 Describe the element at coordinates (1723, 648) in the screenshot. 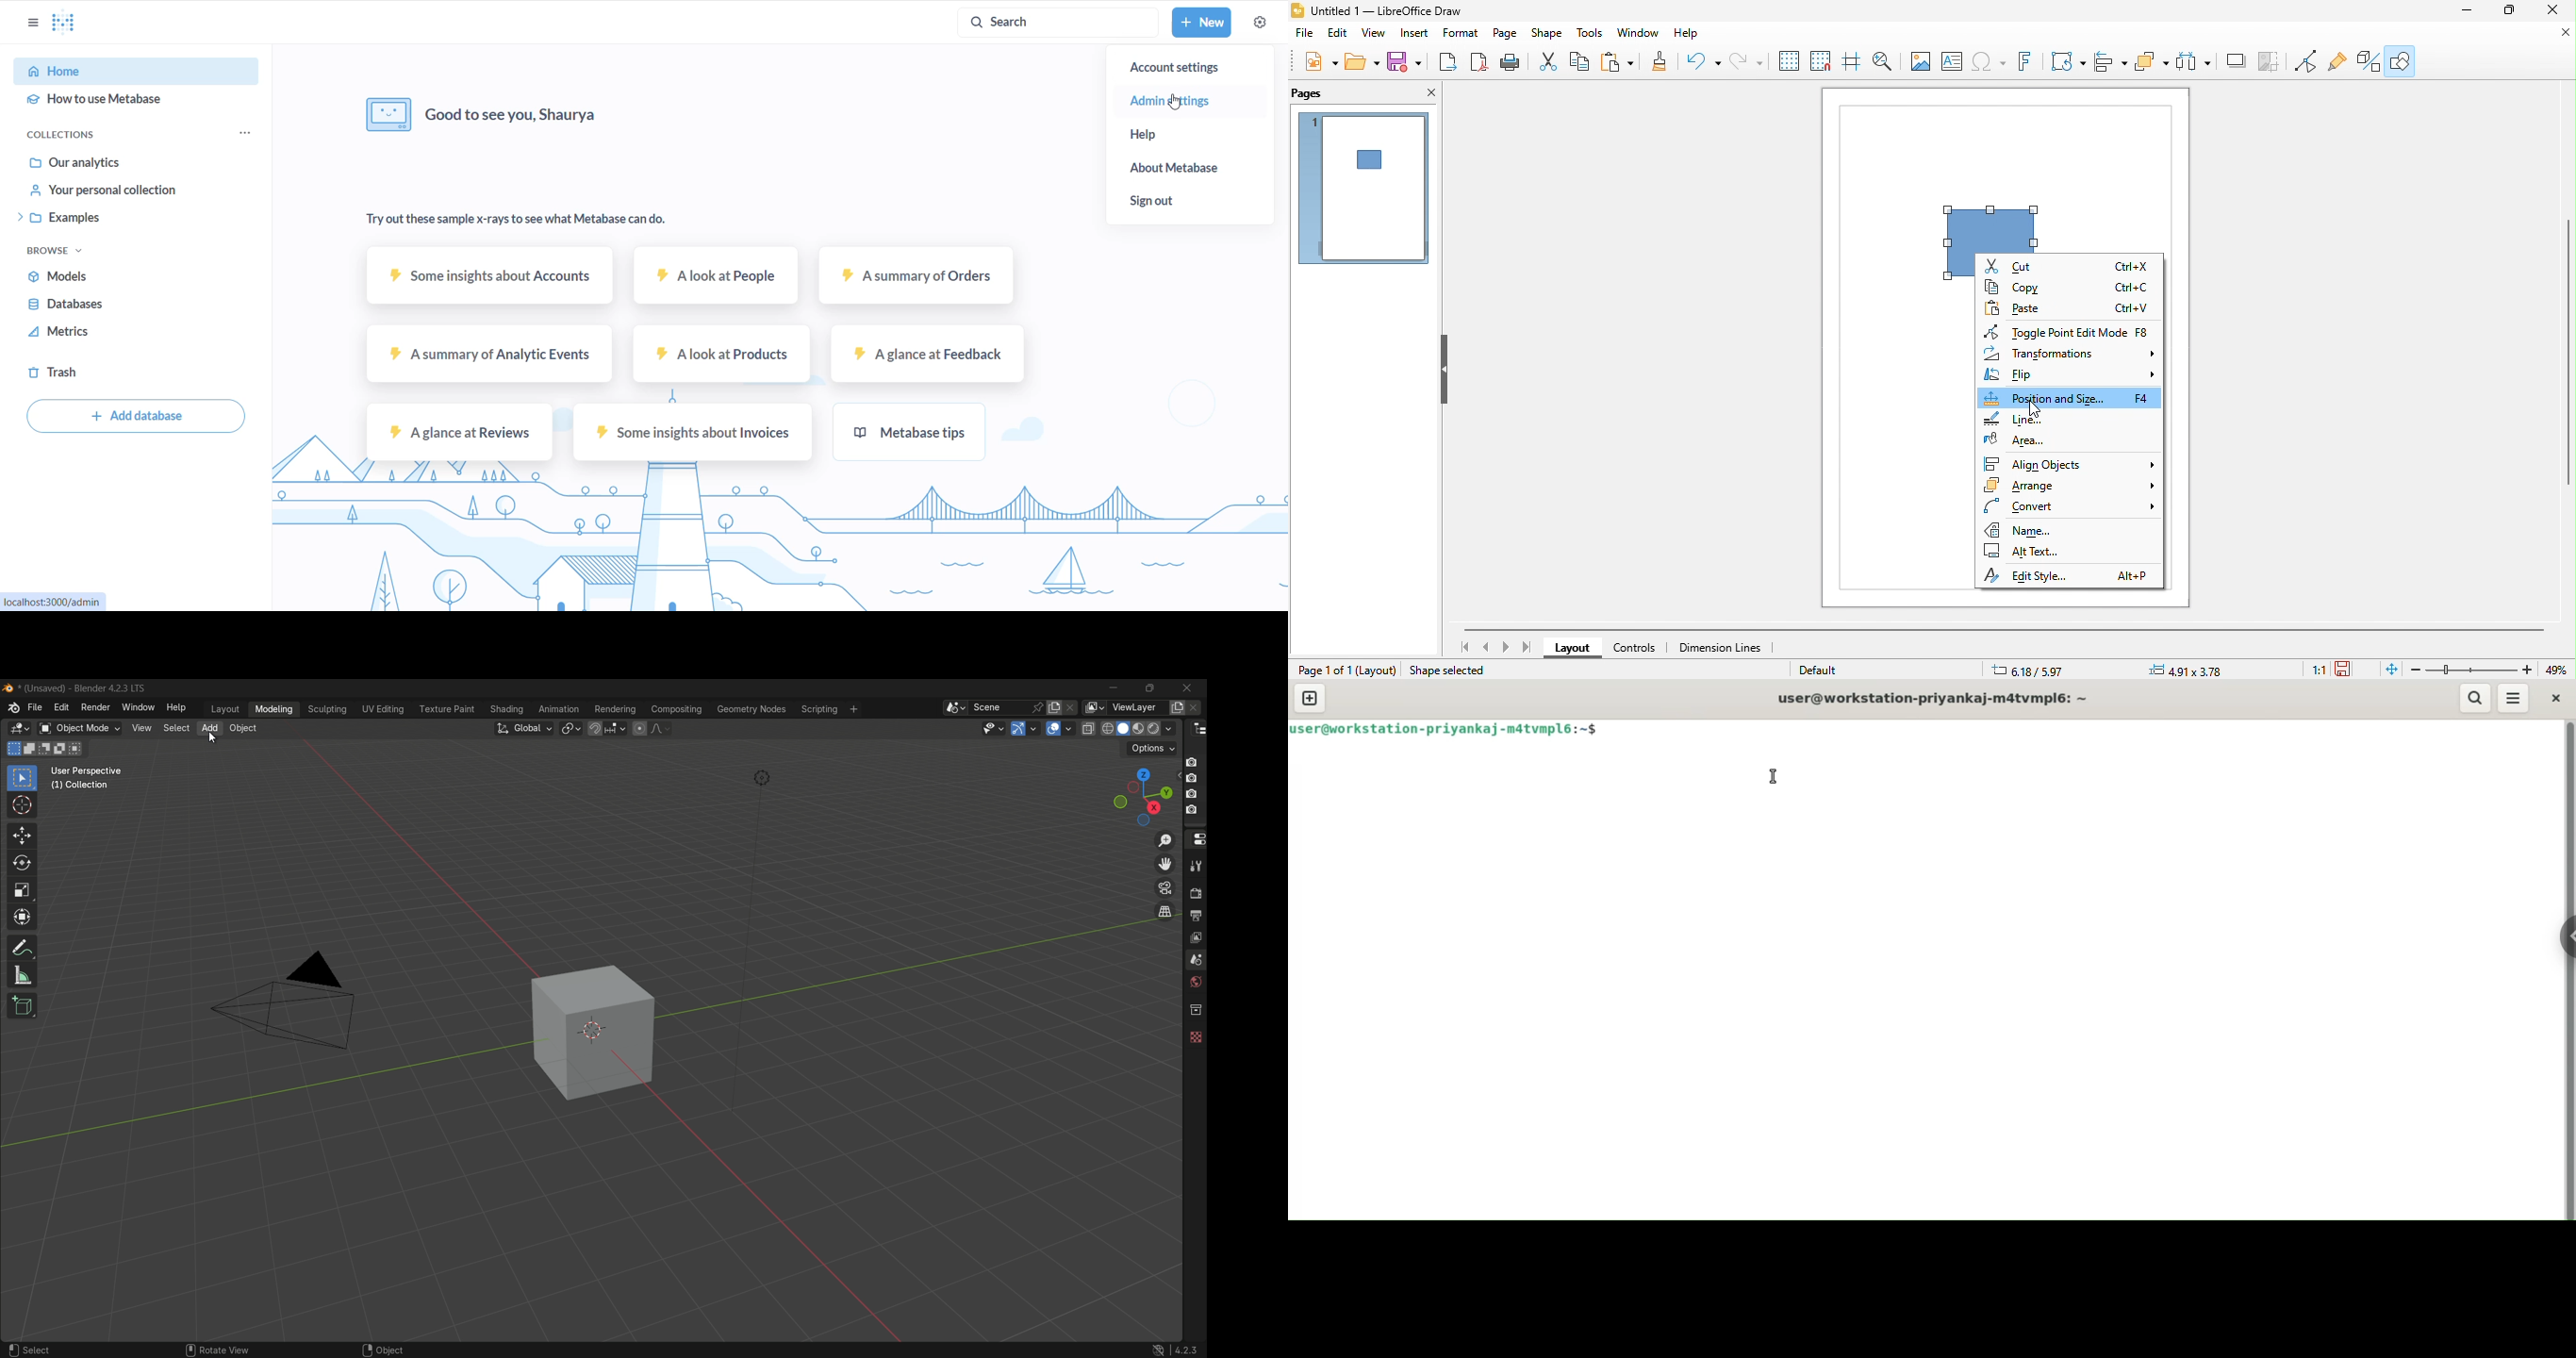

I see `dimension lines` at that location.